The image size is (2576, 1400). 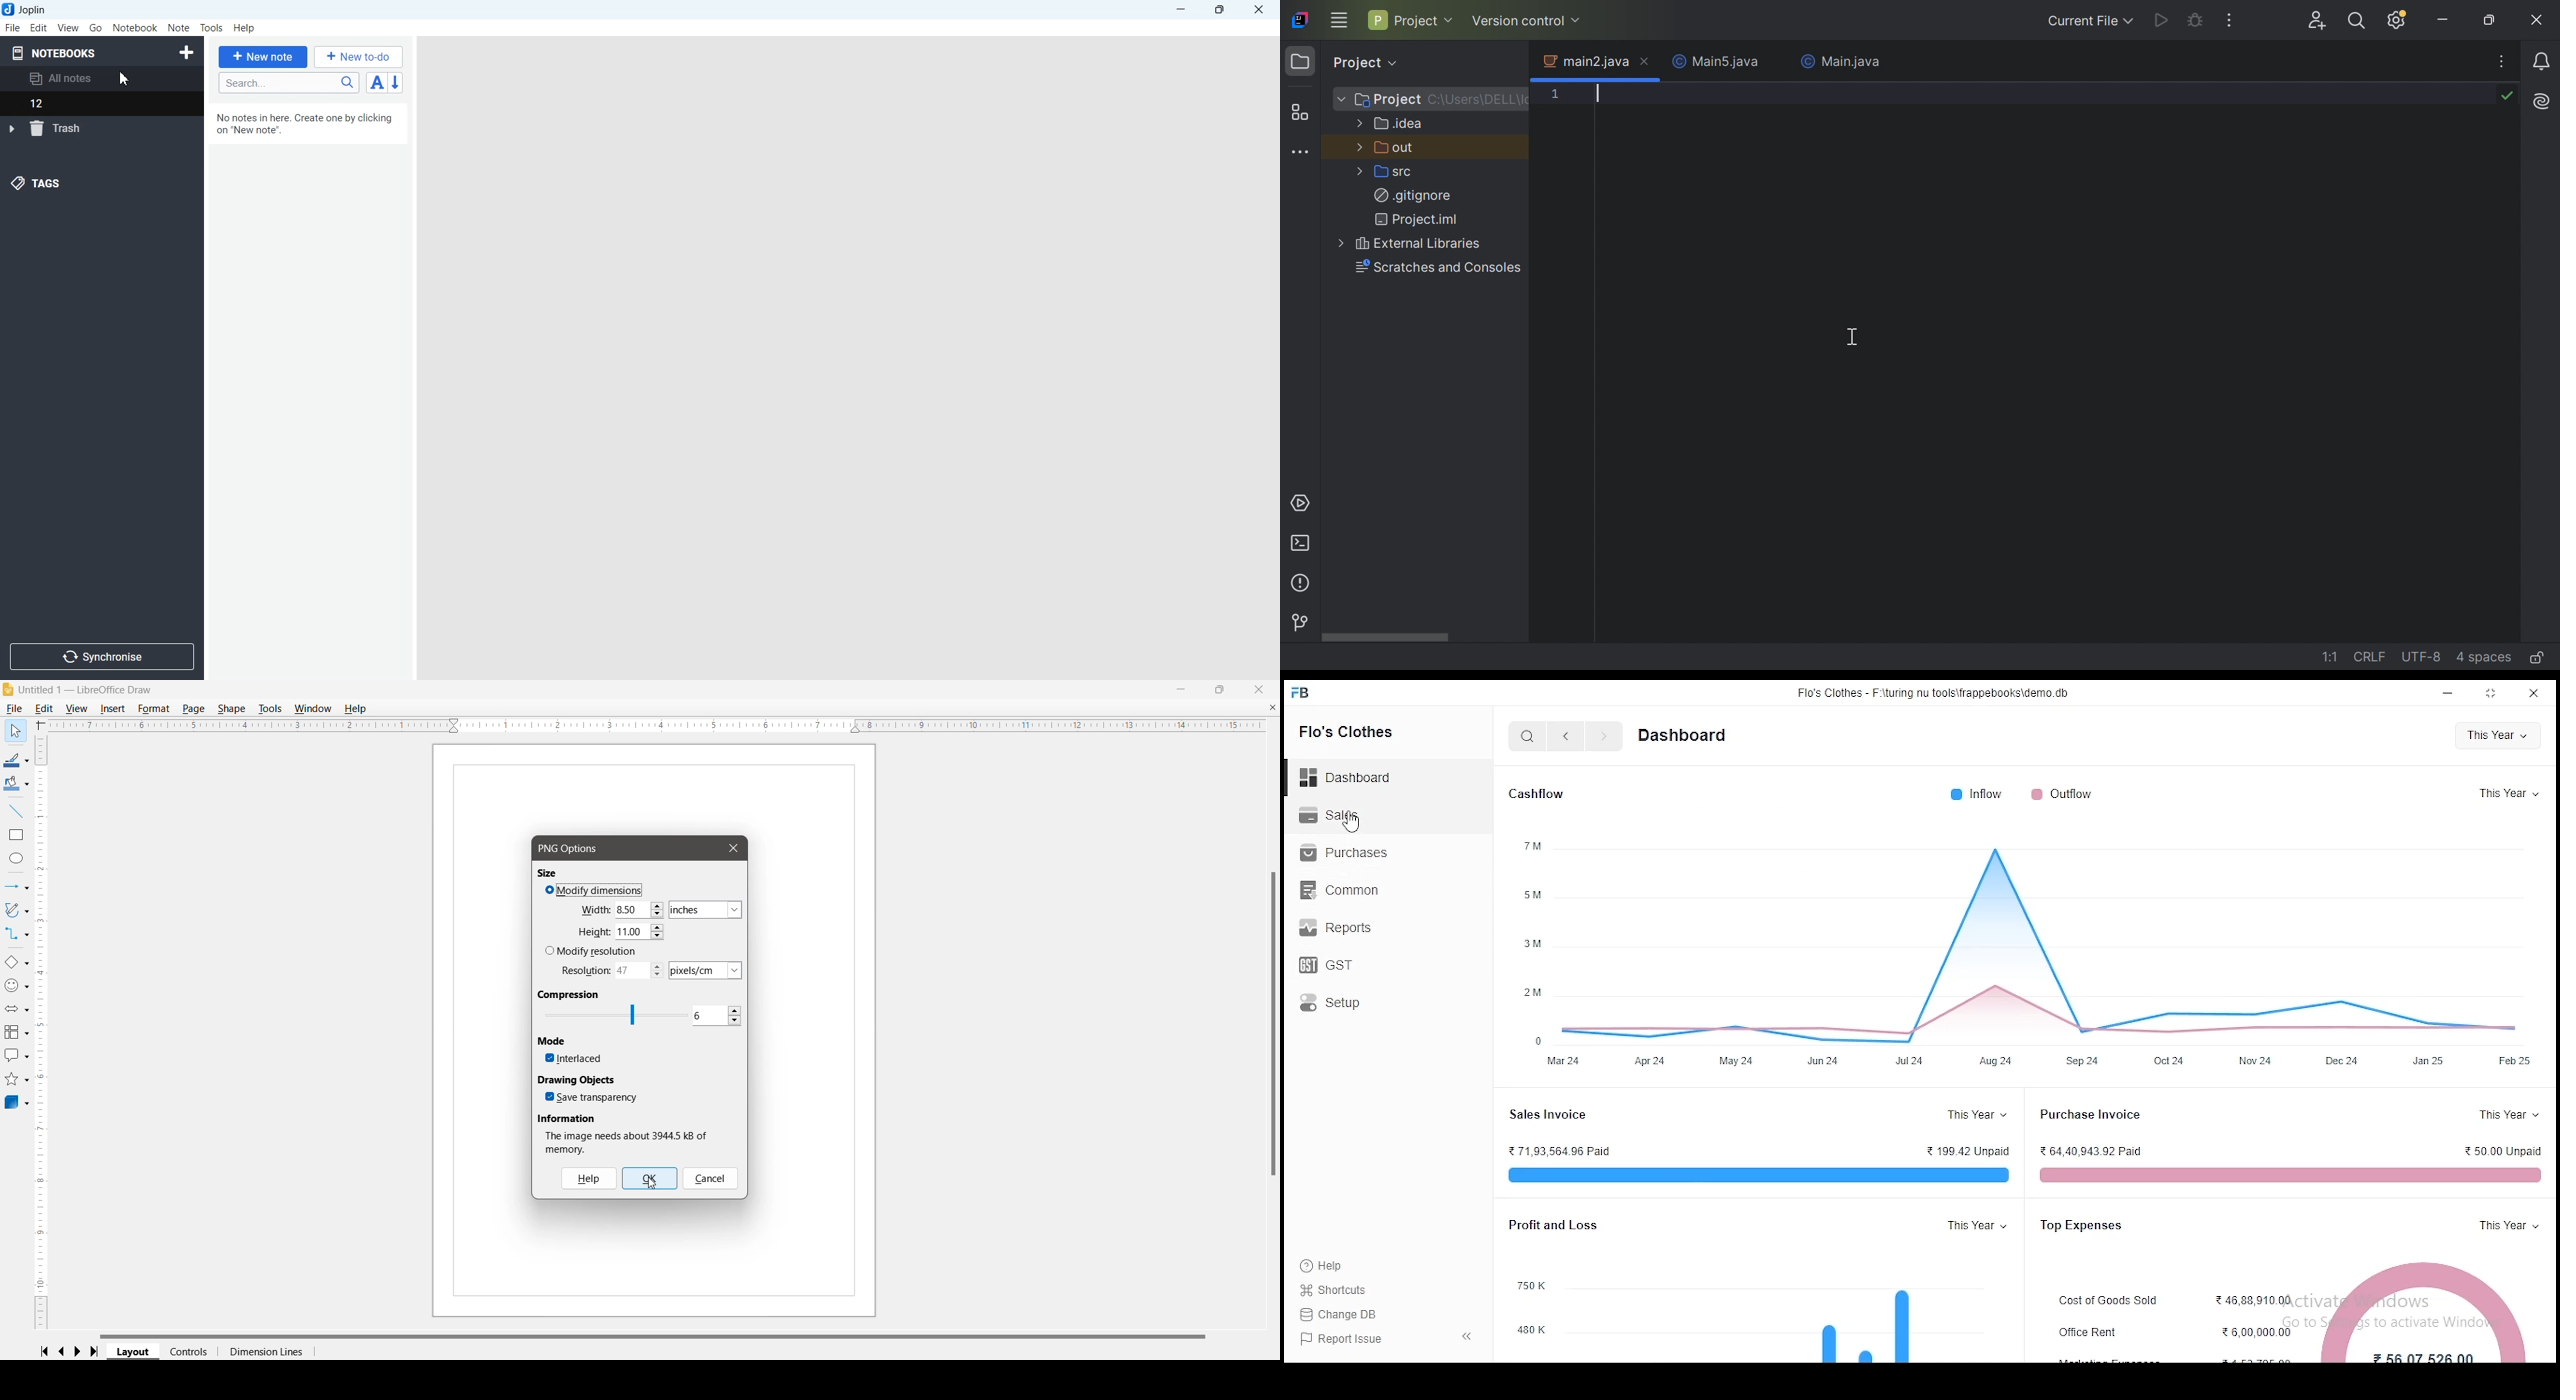 I want to click on Window, so click(x=314, y=709).